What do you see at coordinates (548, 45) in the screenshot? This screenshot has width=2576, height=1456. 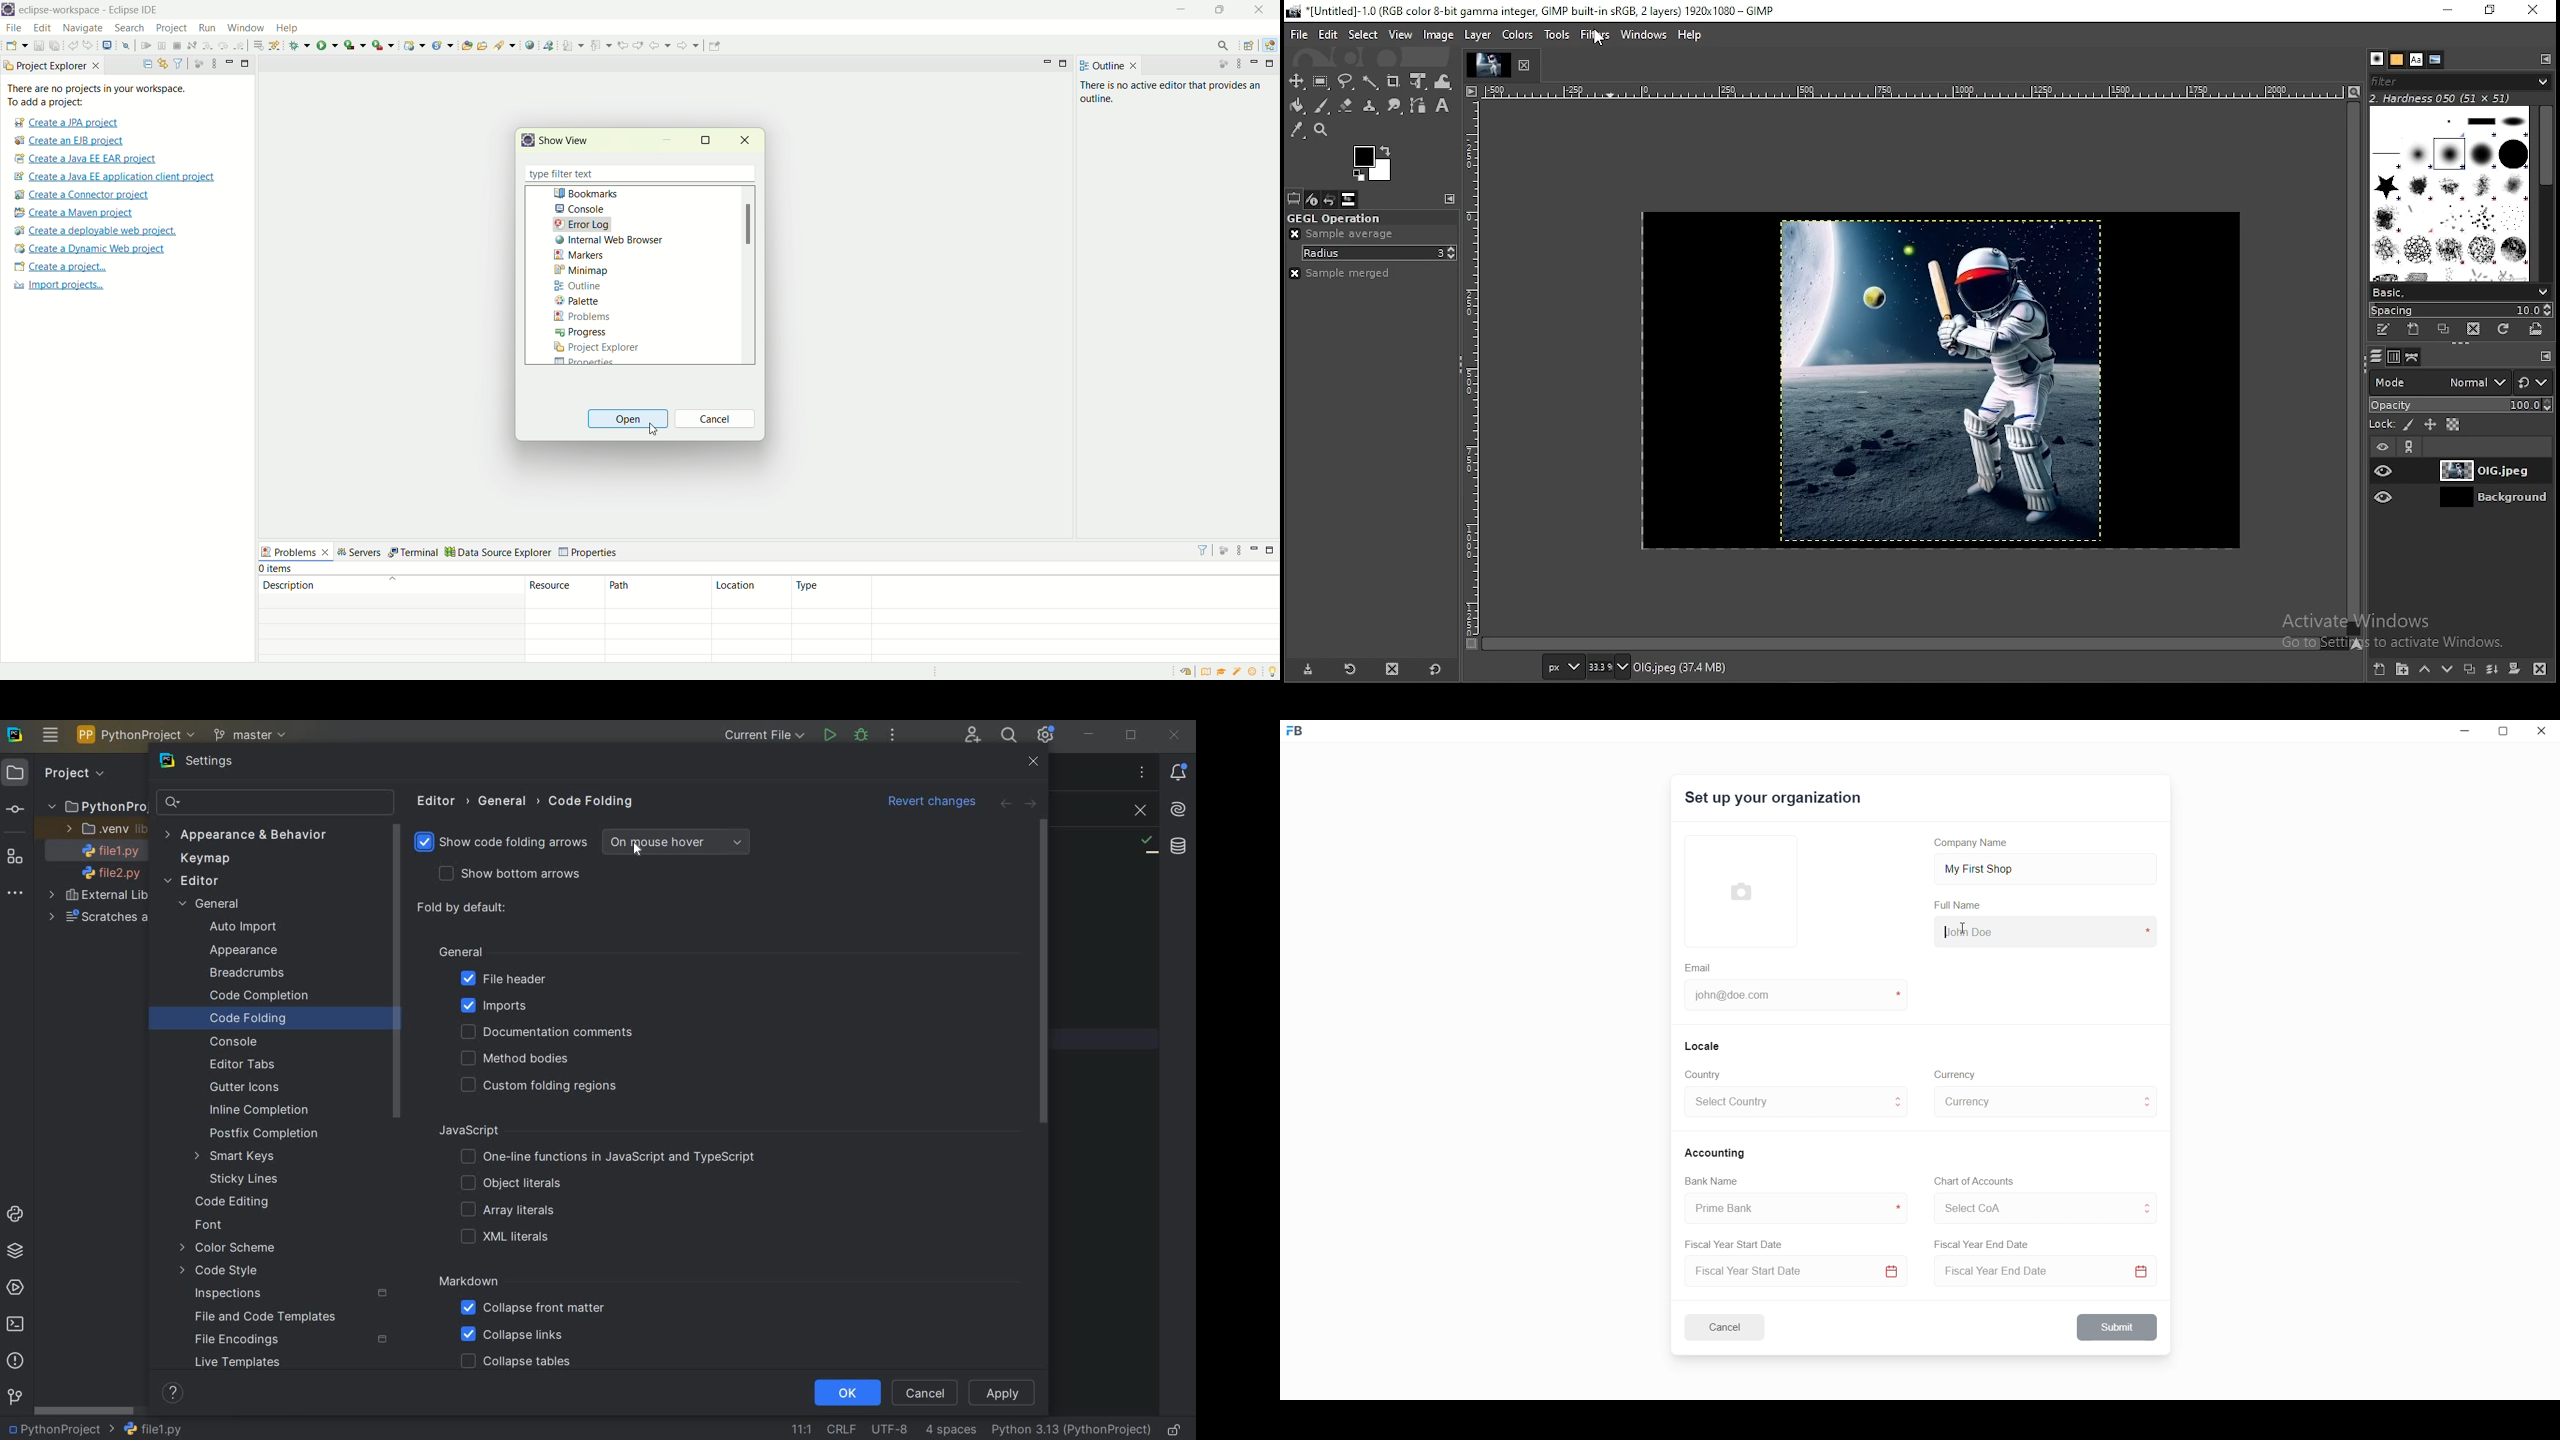 I see `launch the web service explorer` at bounding box center [548, 45].